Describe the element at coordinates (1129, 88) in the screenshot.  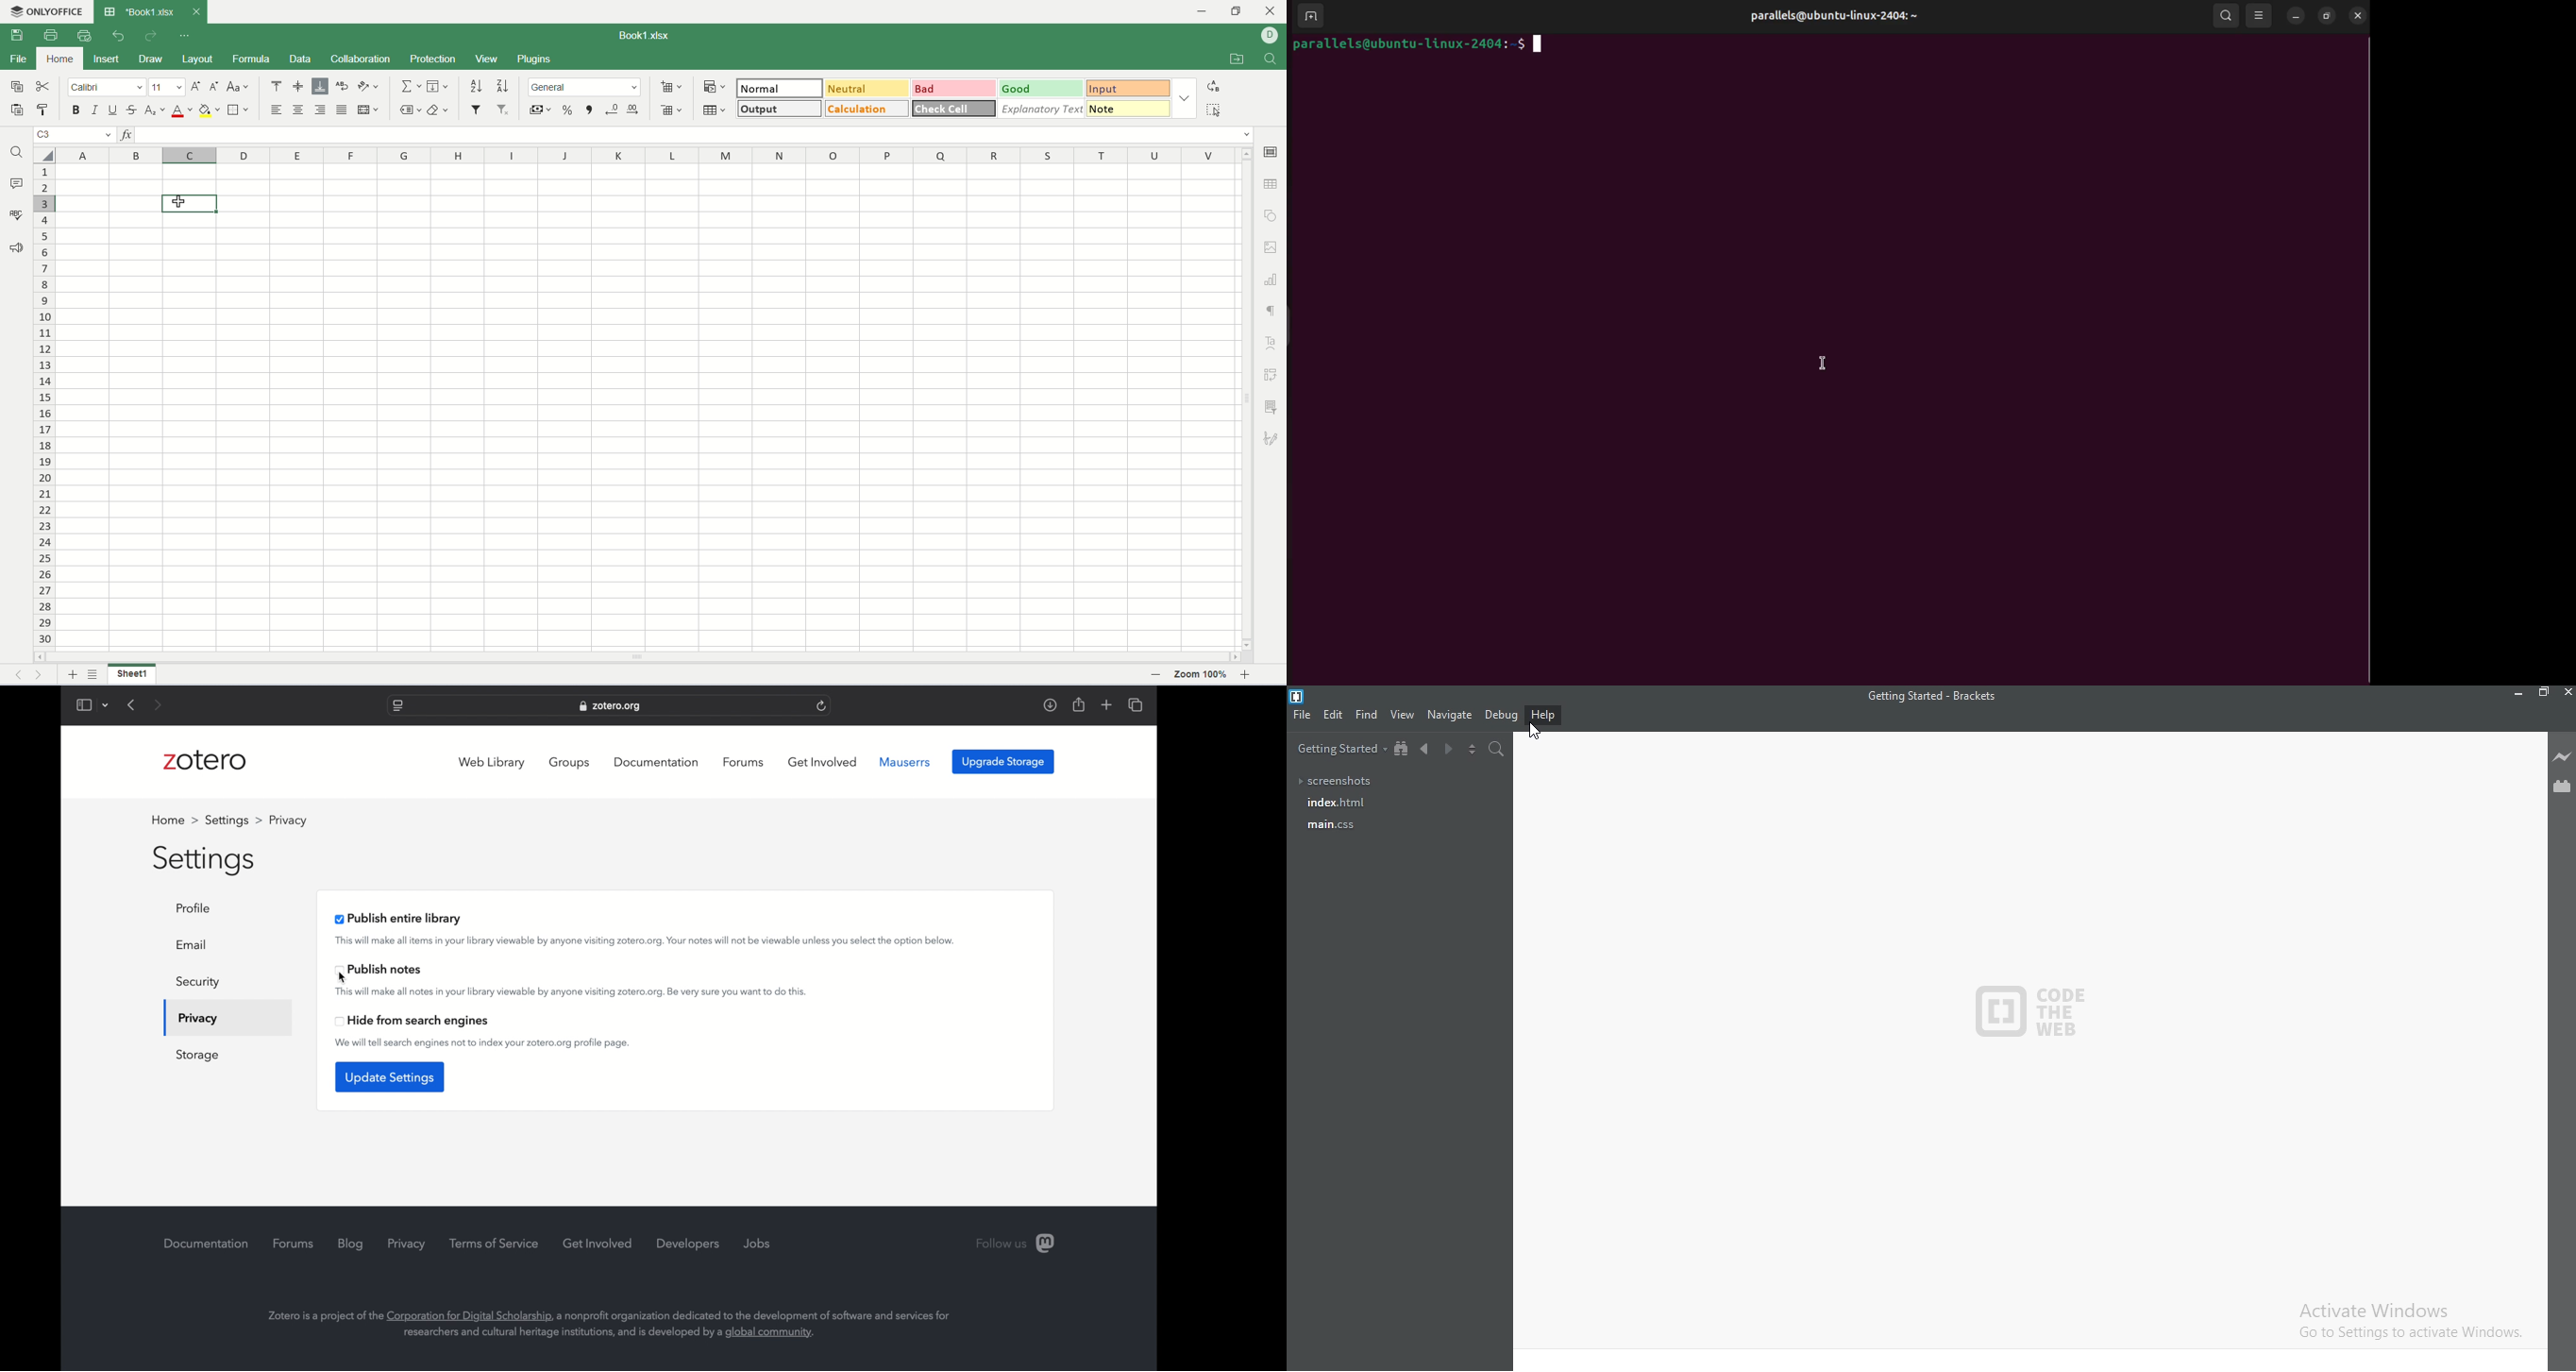
I see `input` at that location.